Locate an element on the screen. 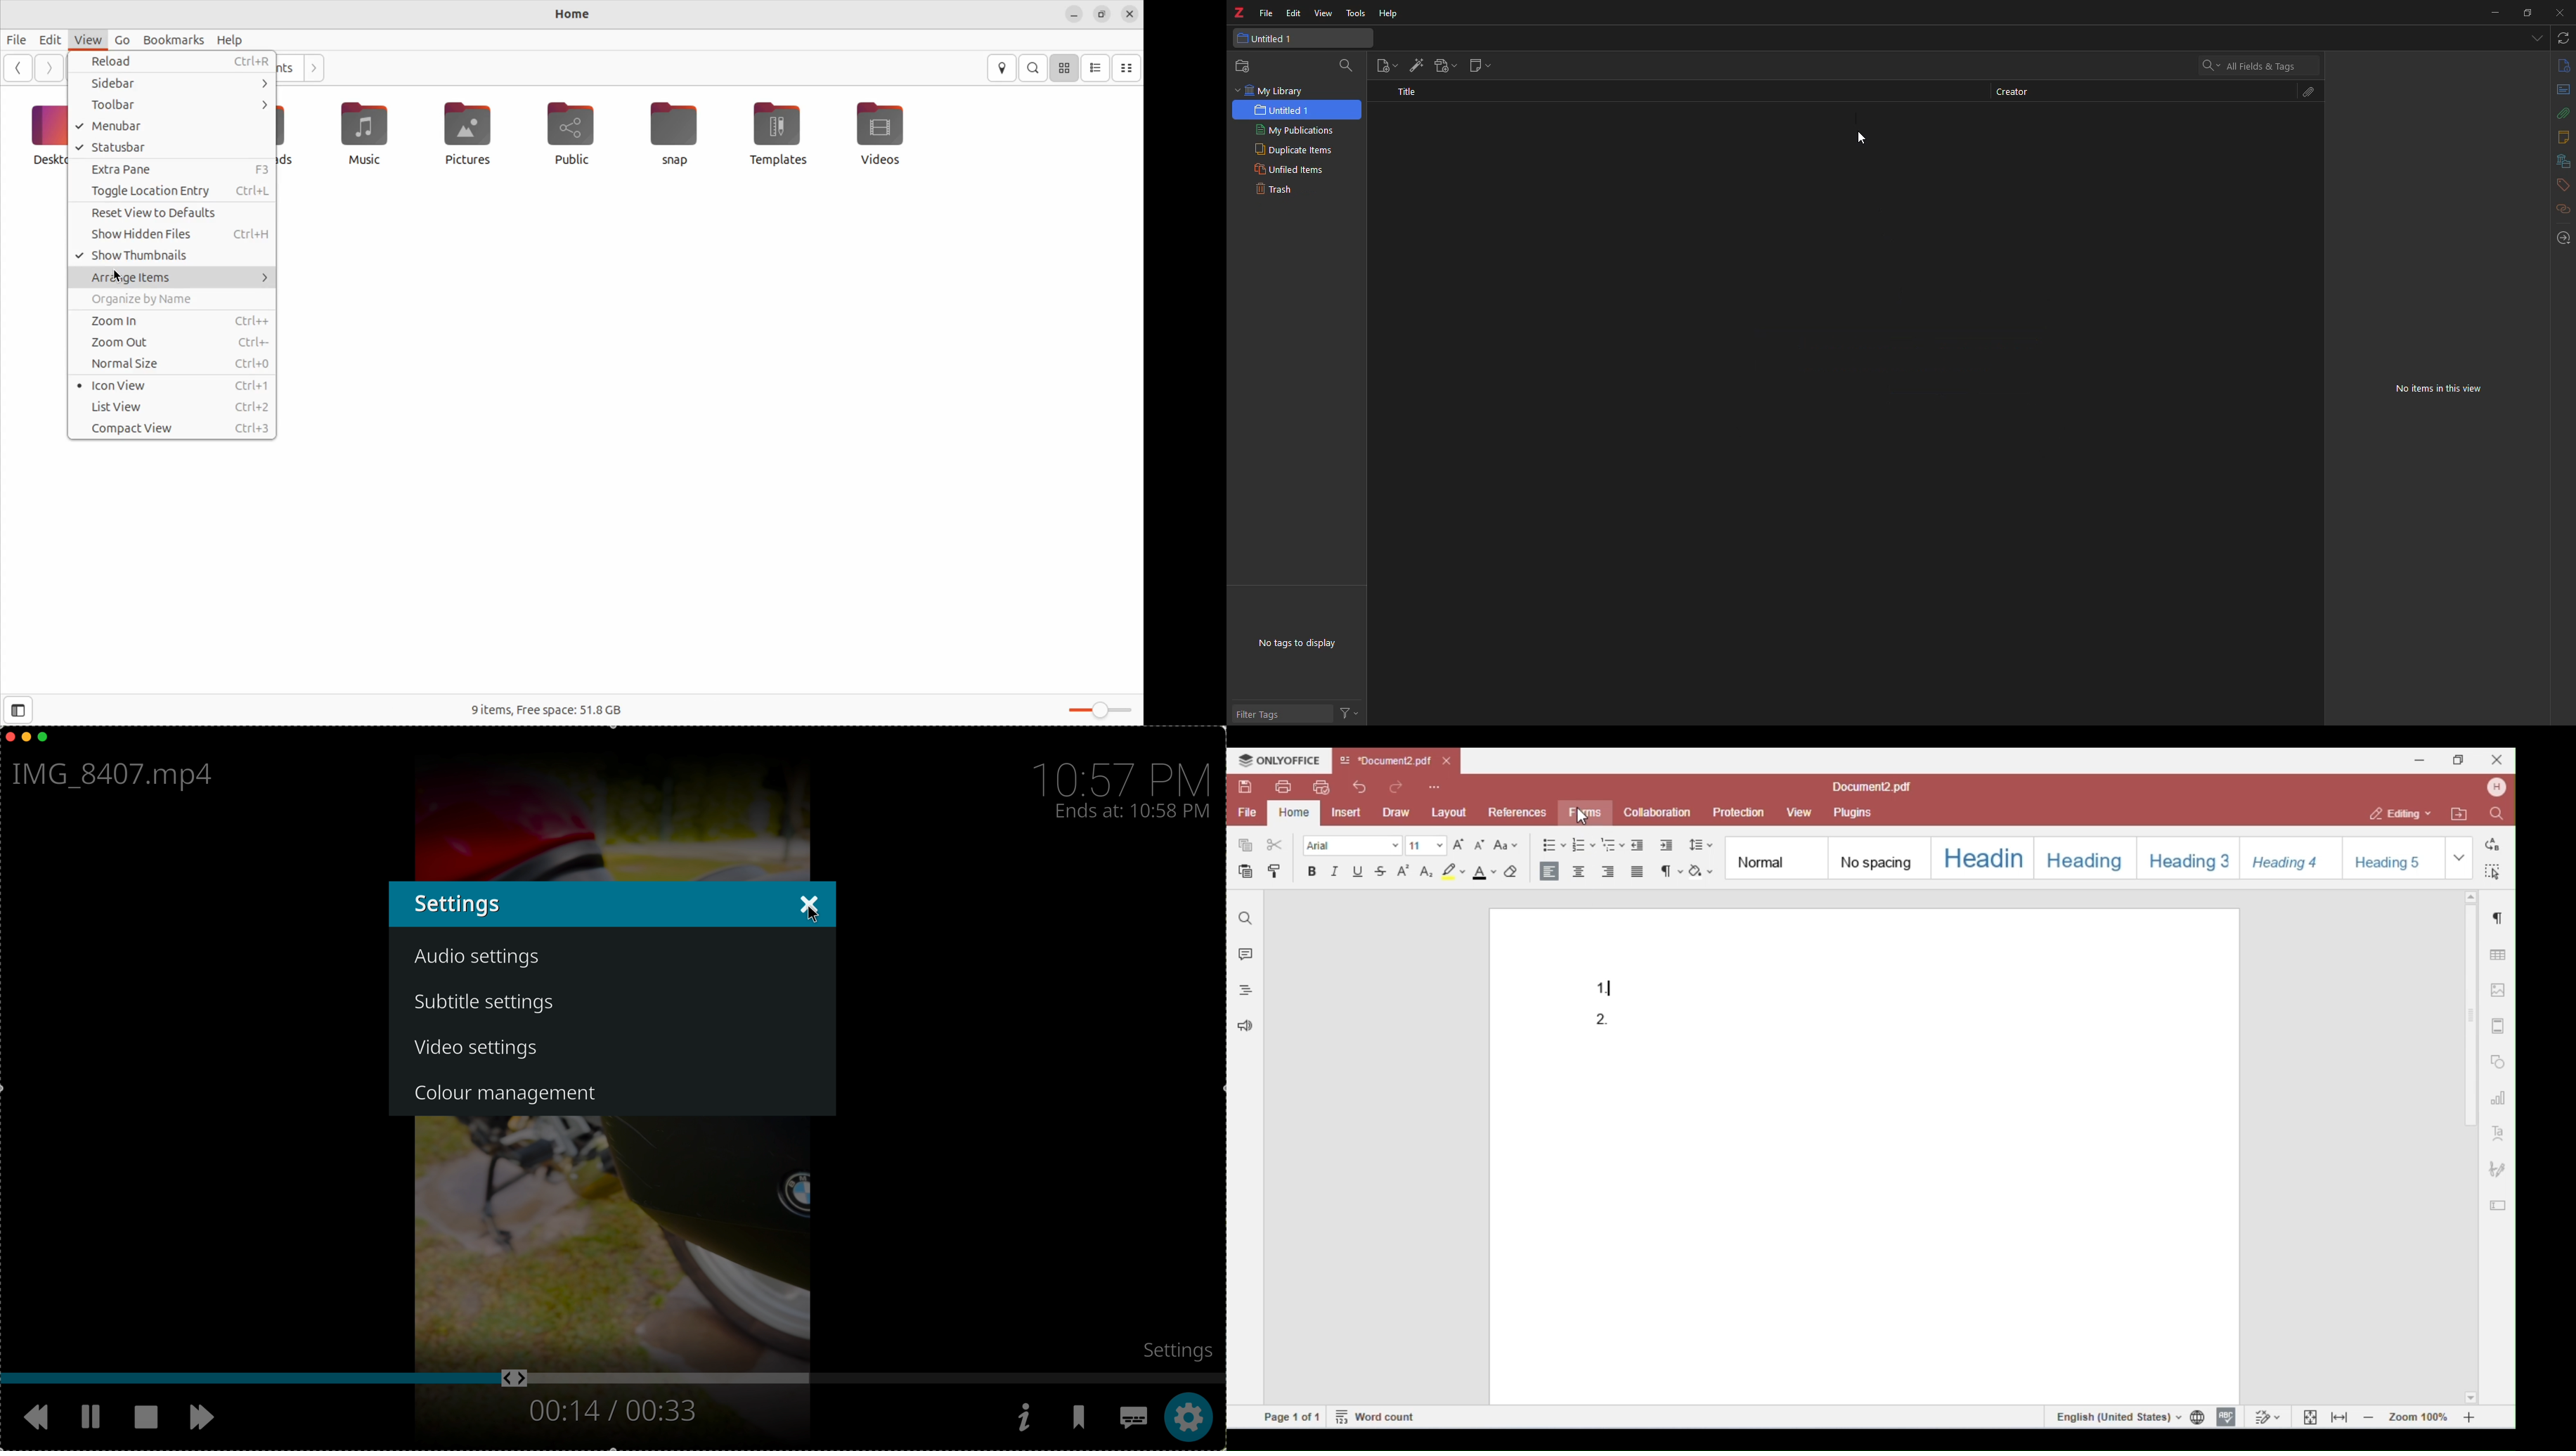 The height and width of the screenshot is (1456, 2576). bookmarks is located at coordinates (1081, 1419).